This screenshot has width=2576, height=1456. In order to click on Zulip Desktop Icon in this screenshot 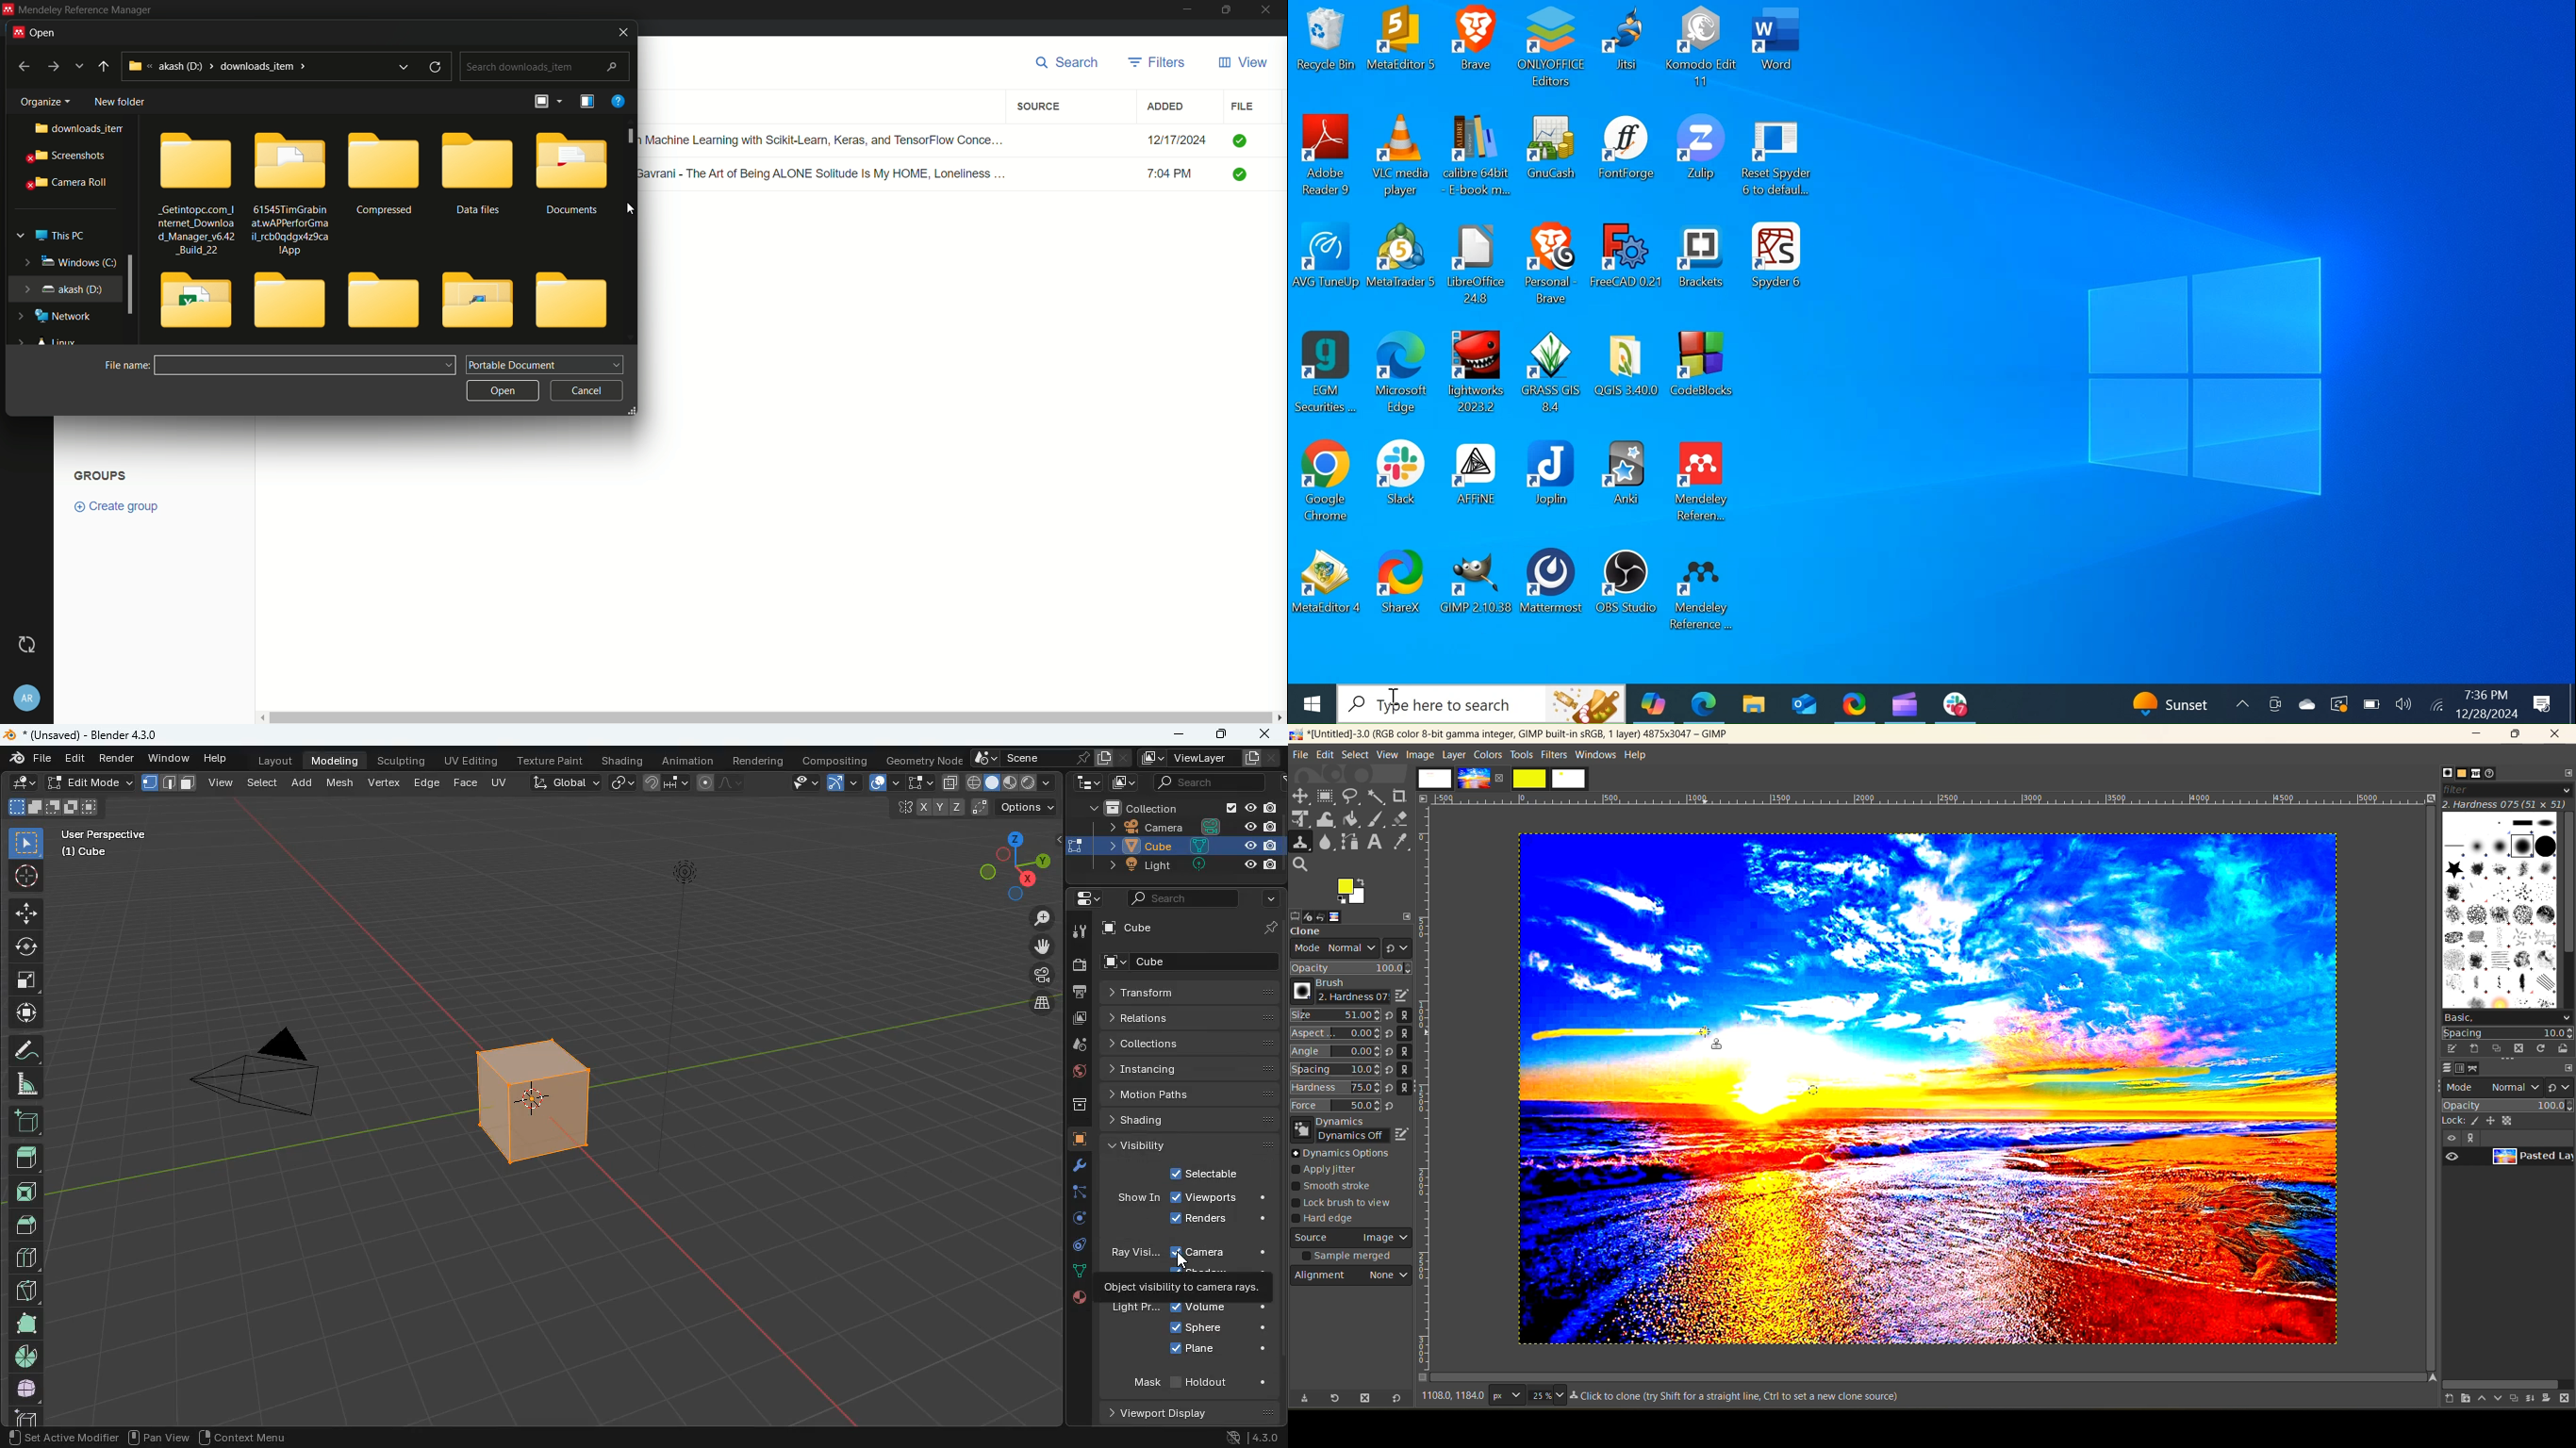, I will do `click(1700, 160)`.